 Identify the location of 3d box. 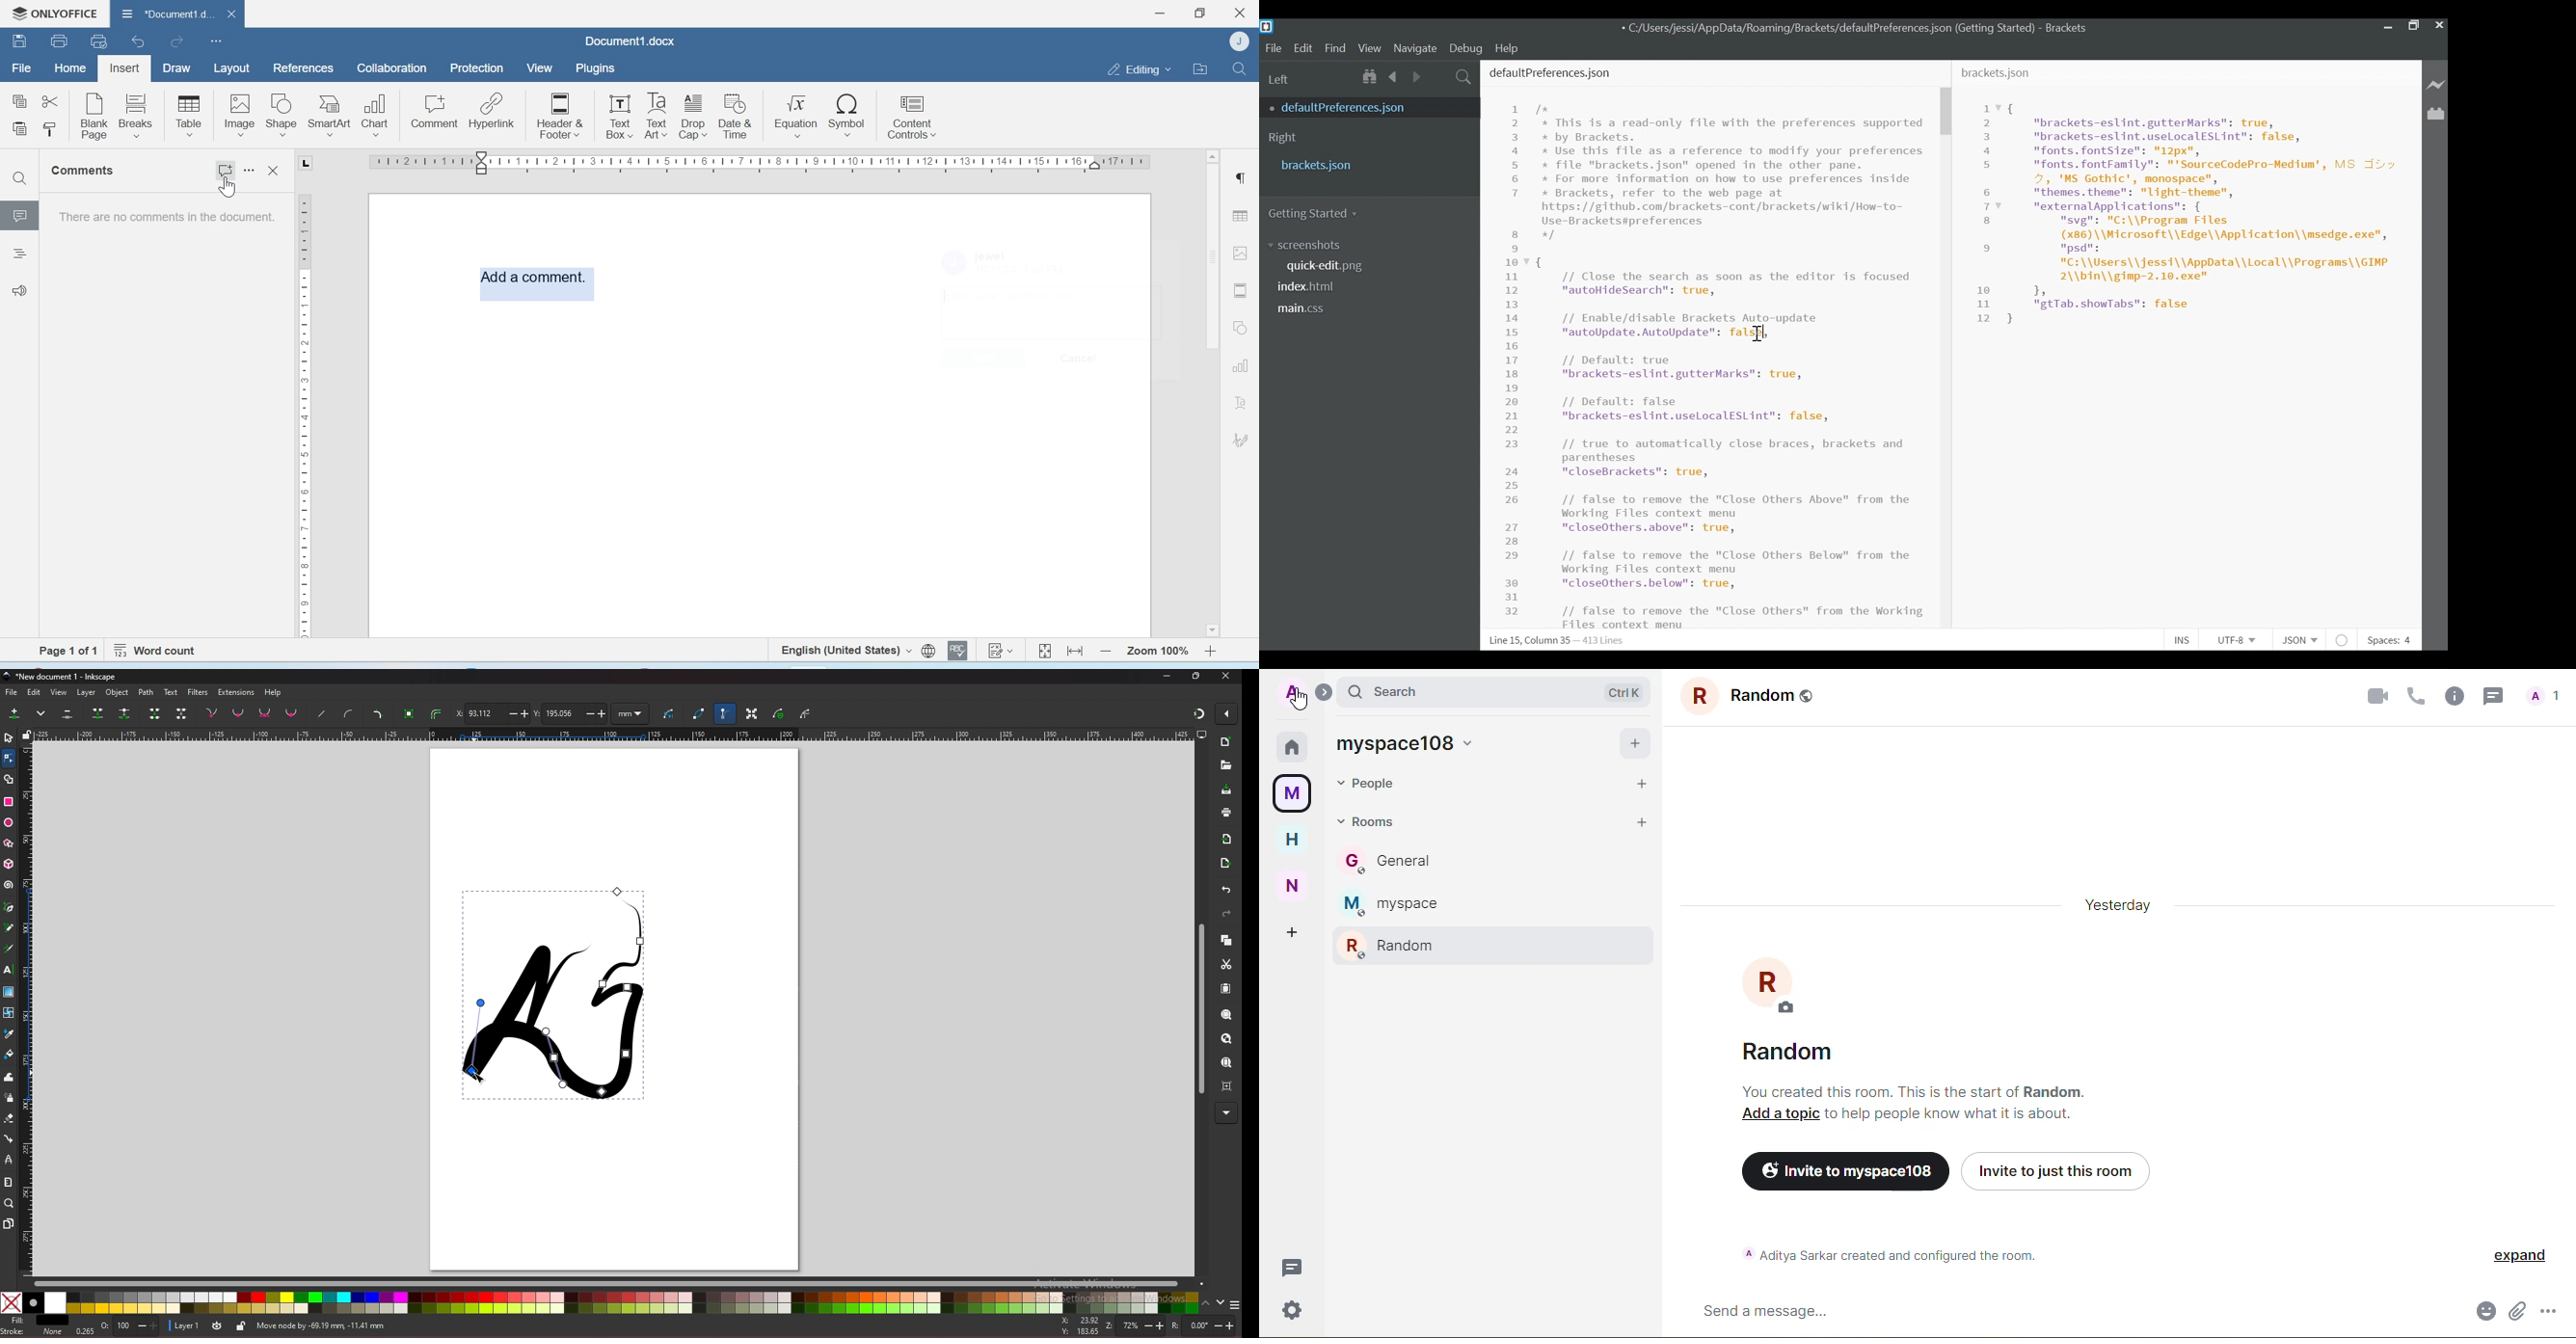
(9, 864).